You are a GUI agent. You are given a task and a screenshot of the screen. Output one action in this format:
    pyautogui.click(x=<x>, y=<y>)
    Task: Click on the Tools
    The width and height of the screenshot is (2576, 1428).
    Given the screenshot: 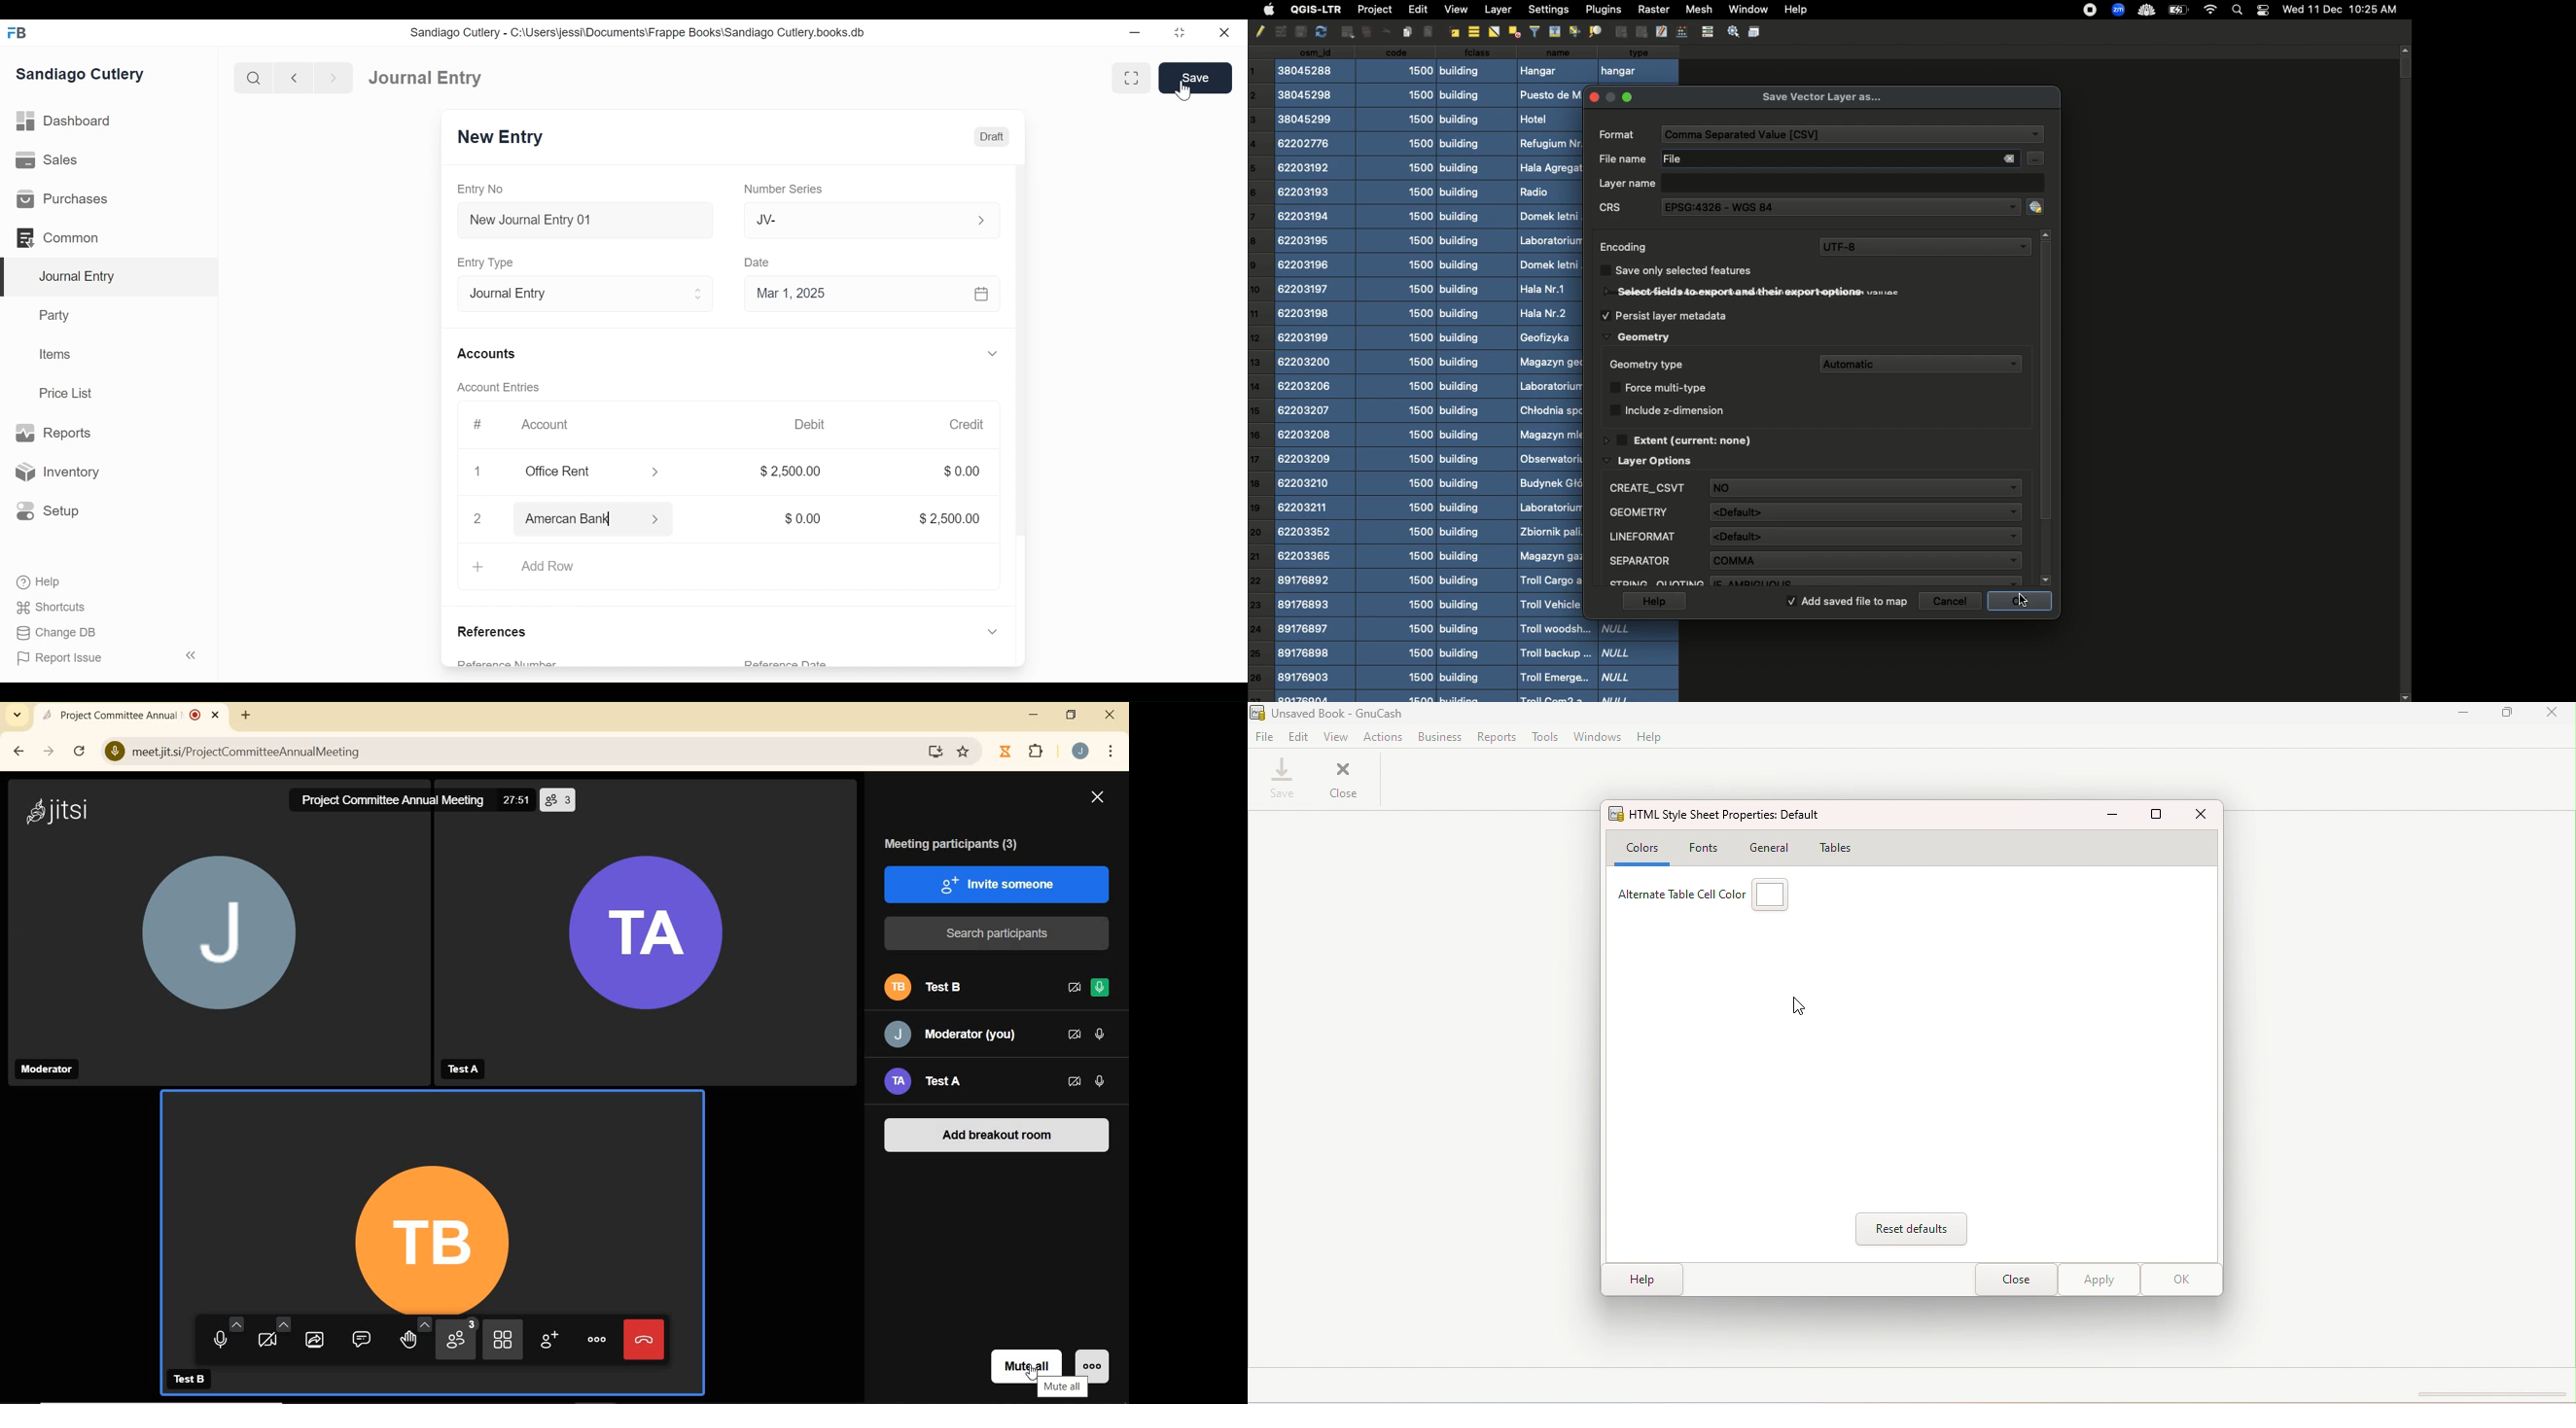 What is the action you would take?
    pyautogui.click(x=1545, y=739)
    